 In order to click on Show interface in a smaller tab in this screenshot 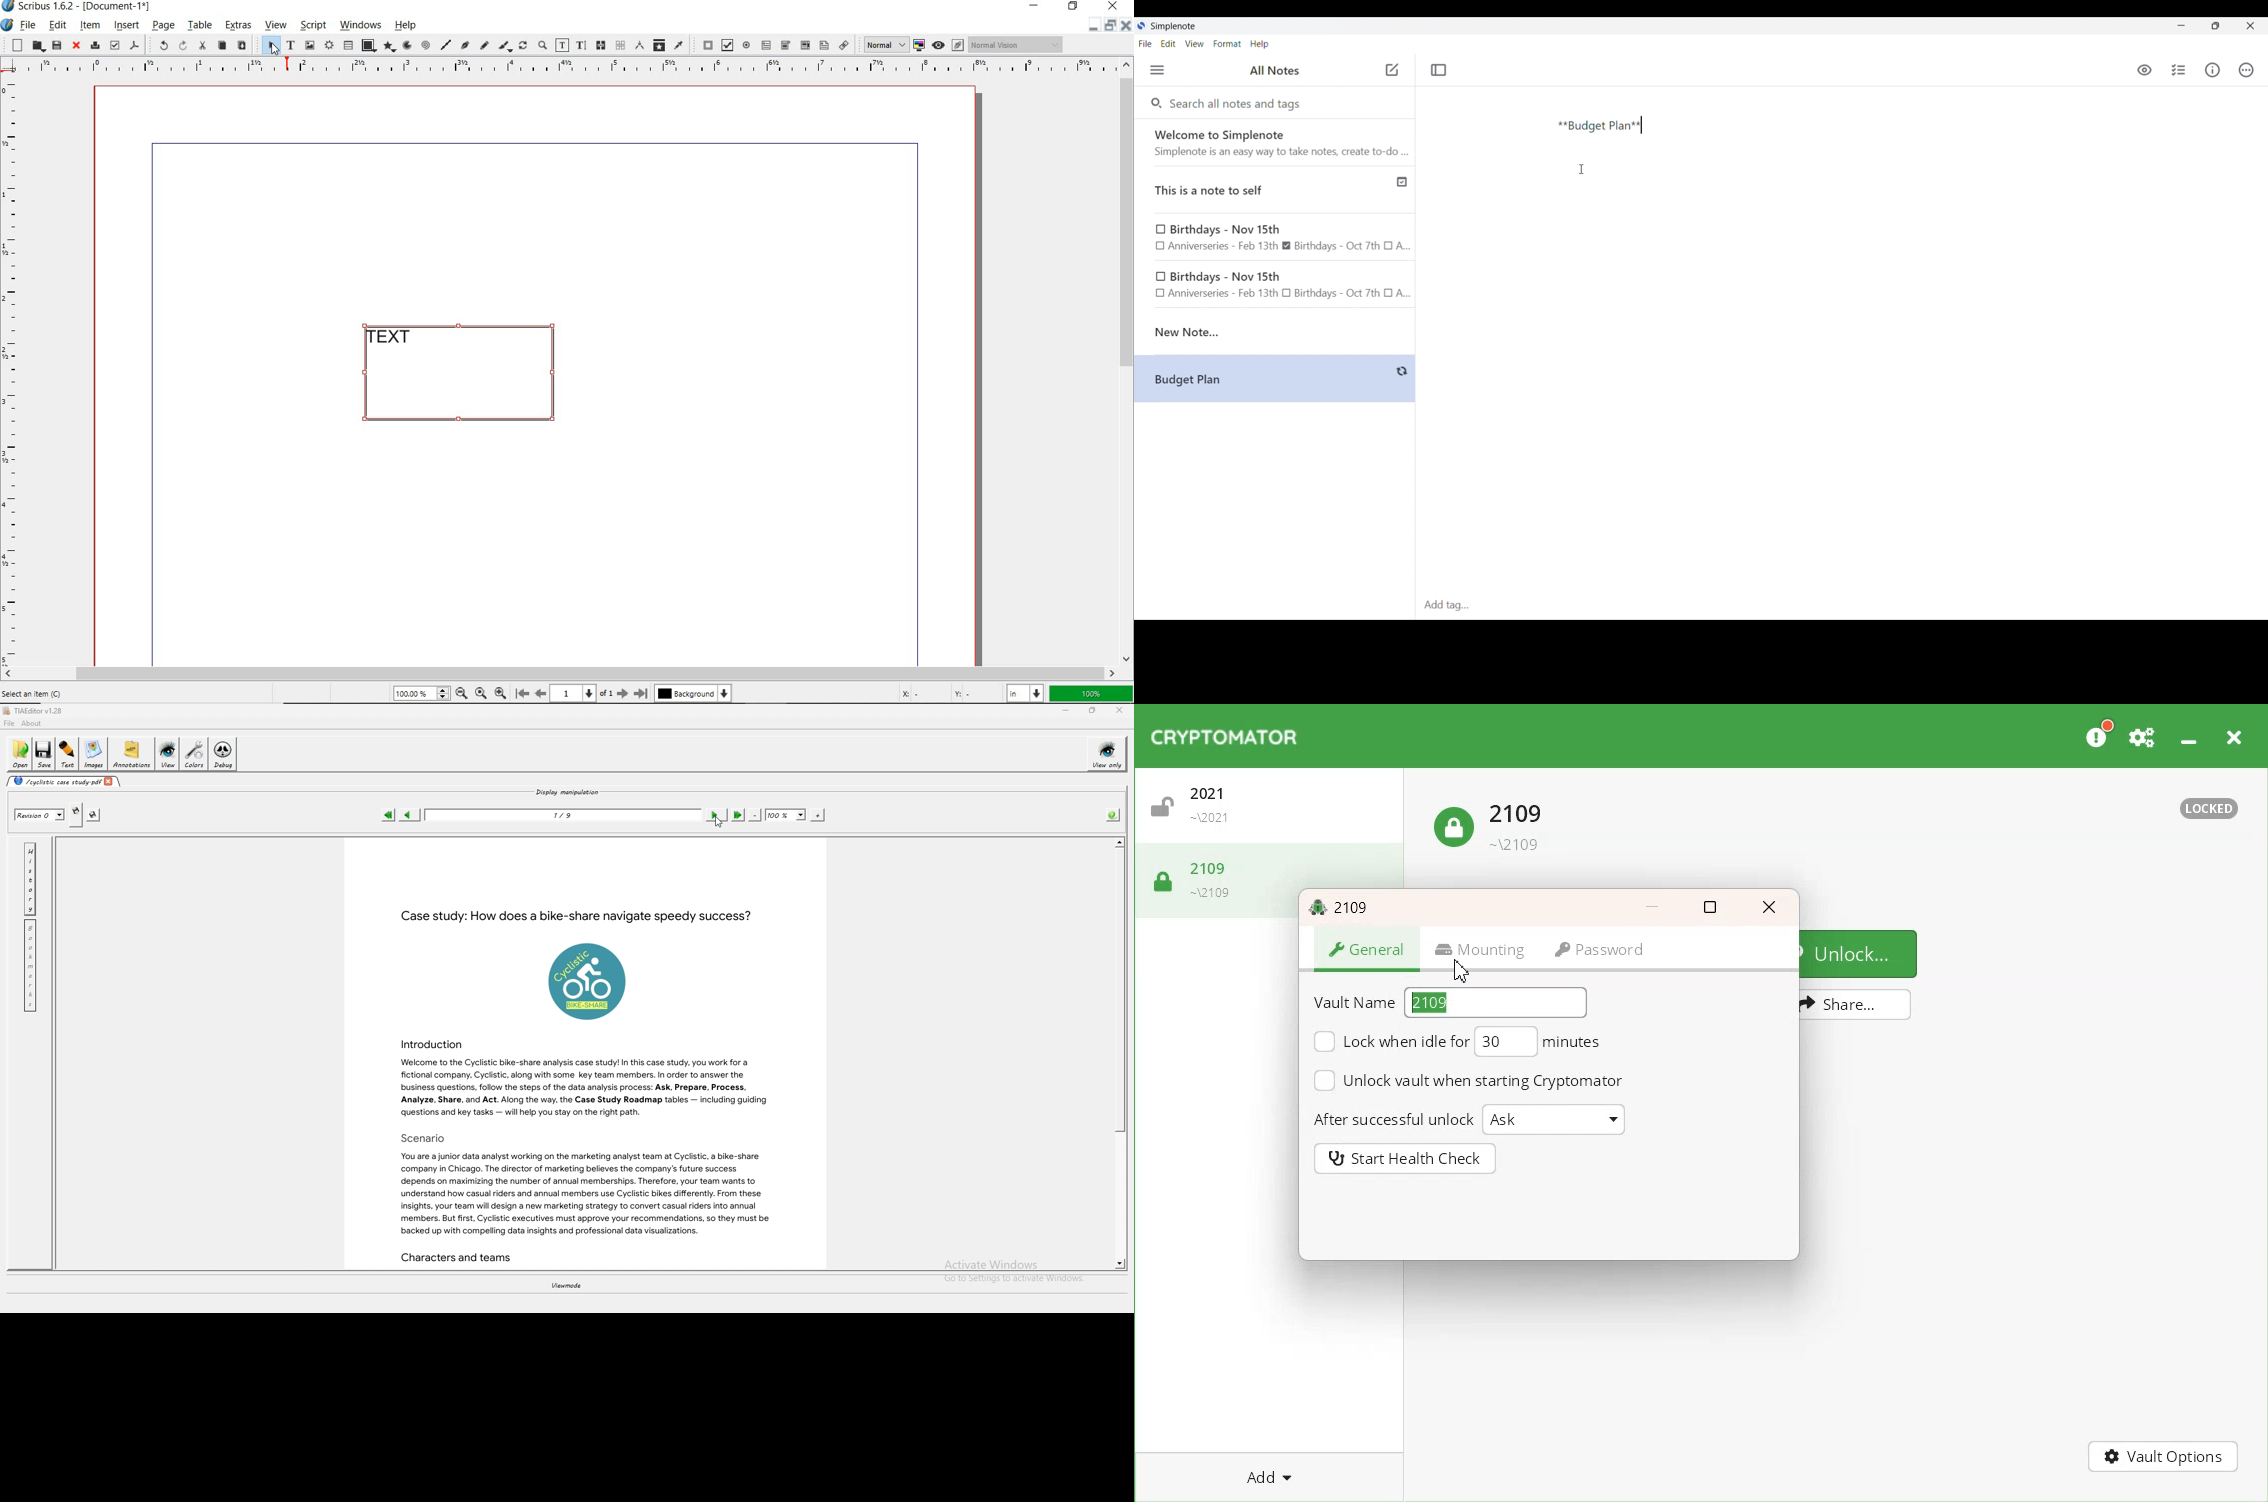, I will do `click(2215, 26)`.